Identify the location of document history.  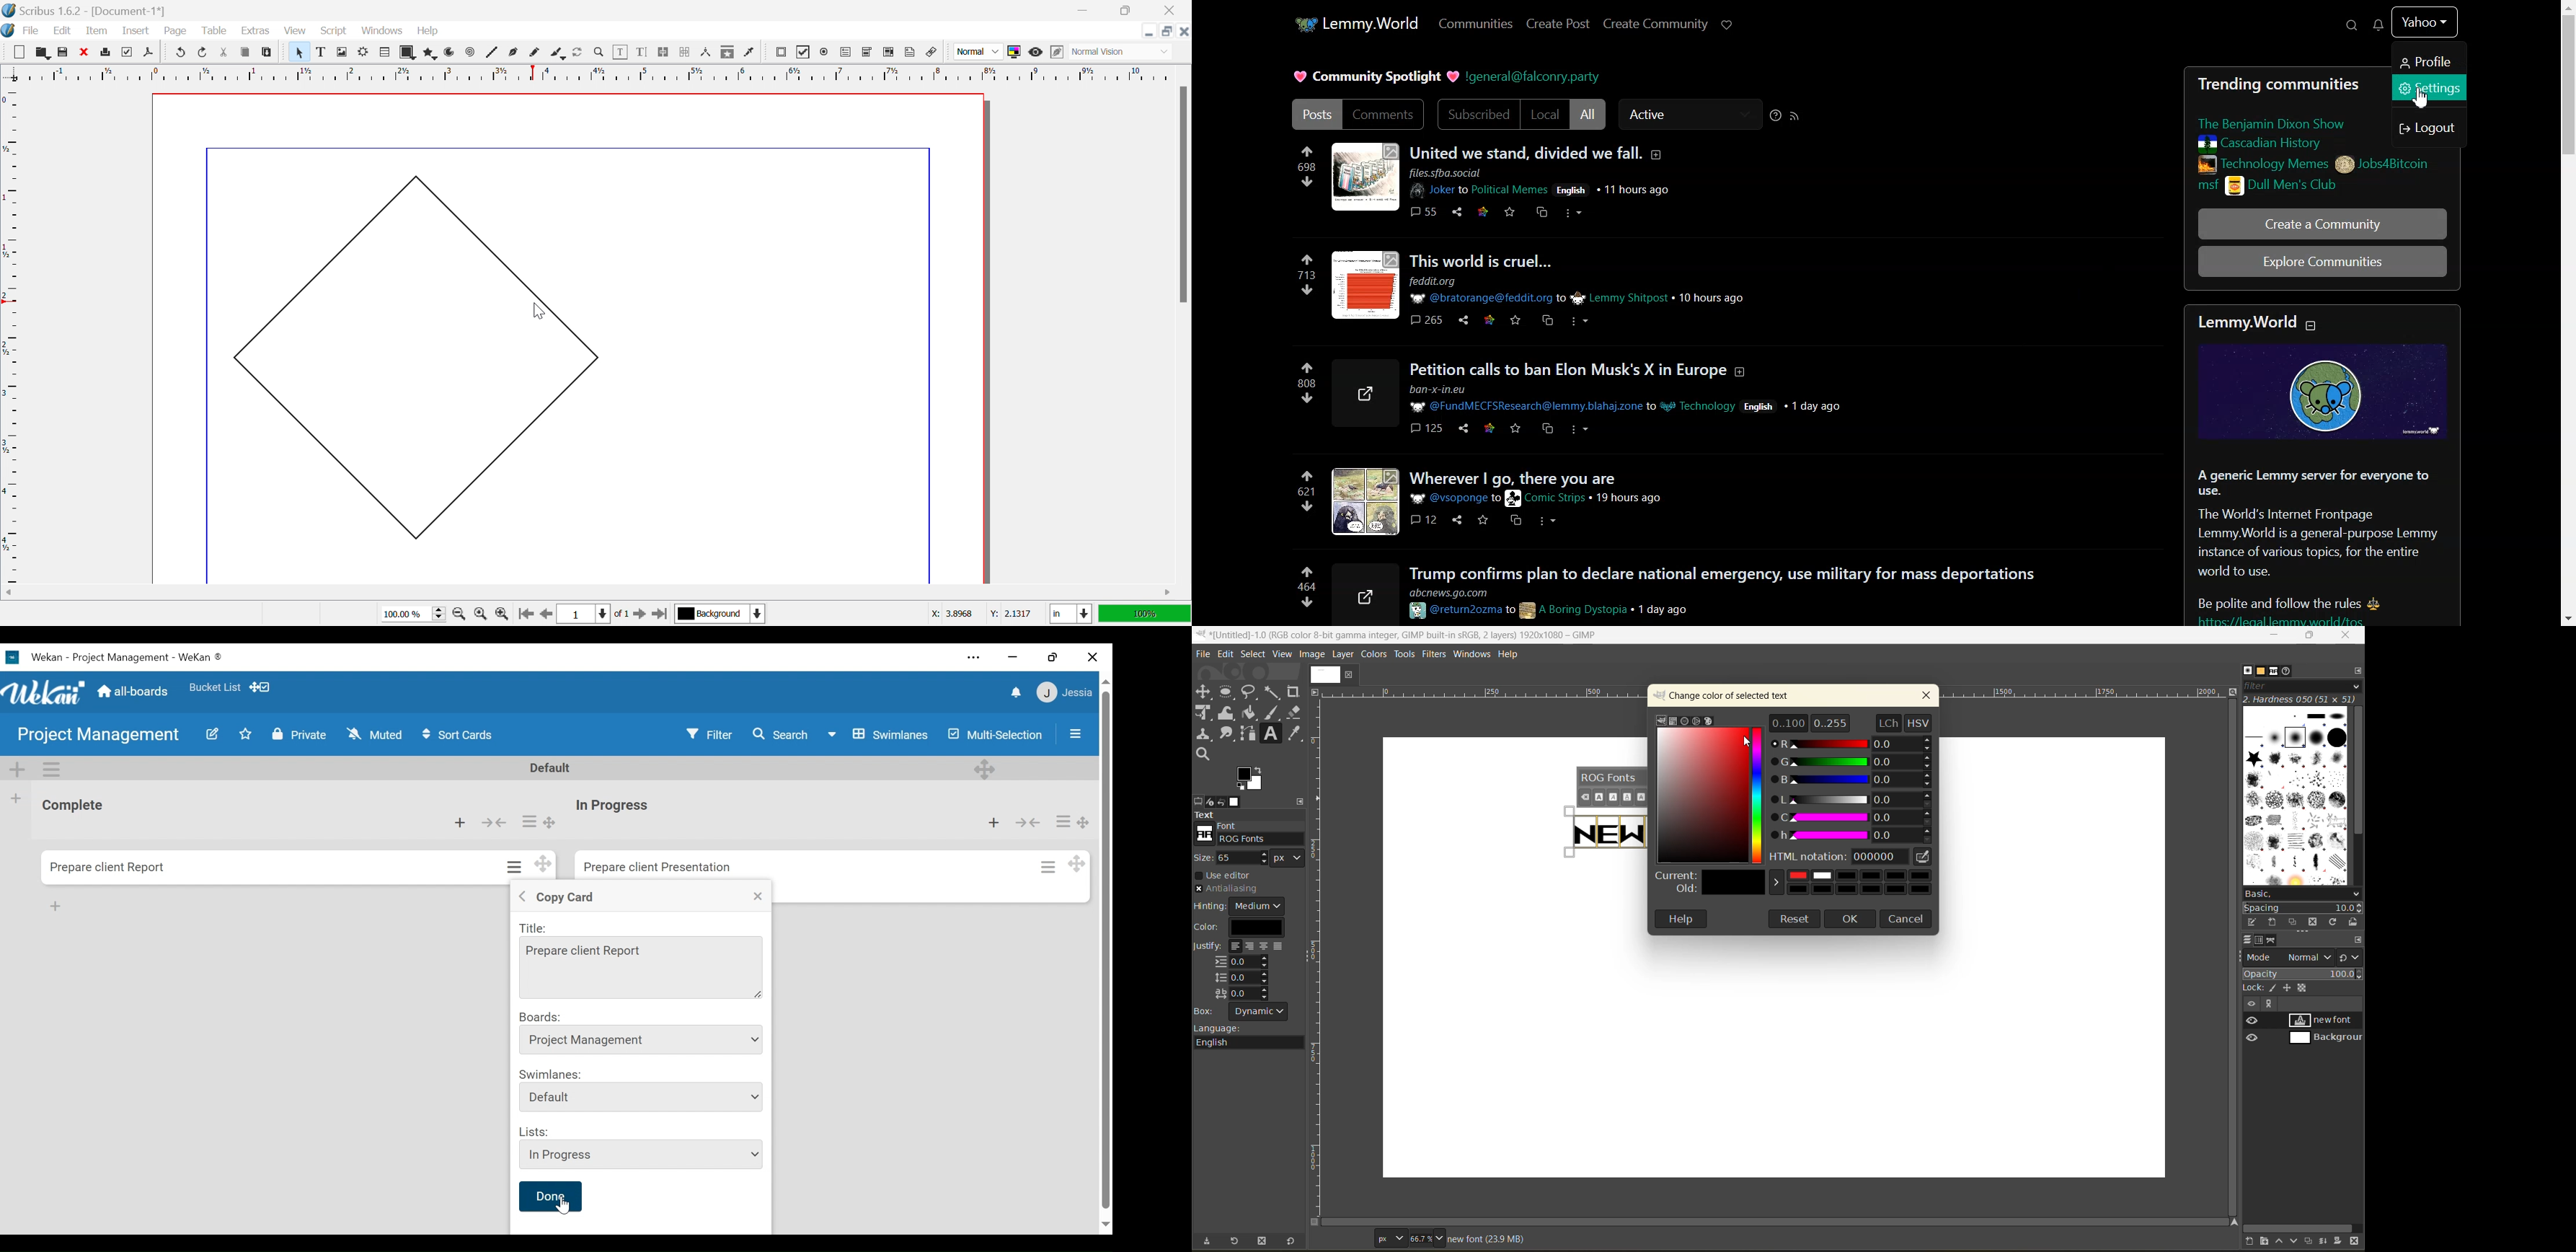
(2288, 672).